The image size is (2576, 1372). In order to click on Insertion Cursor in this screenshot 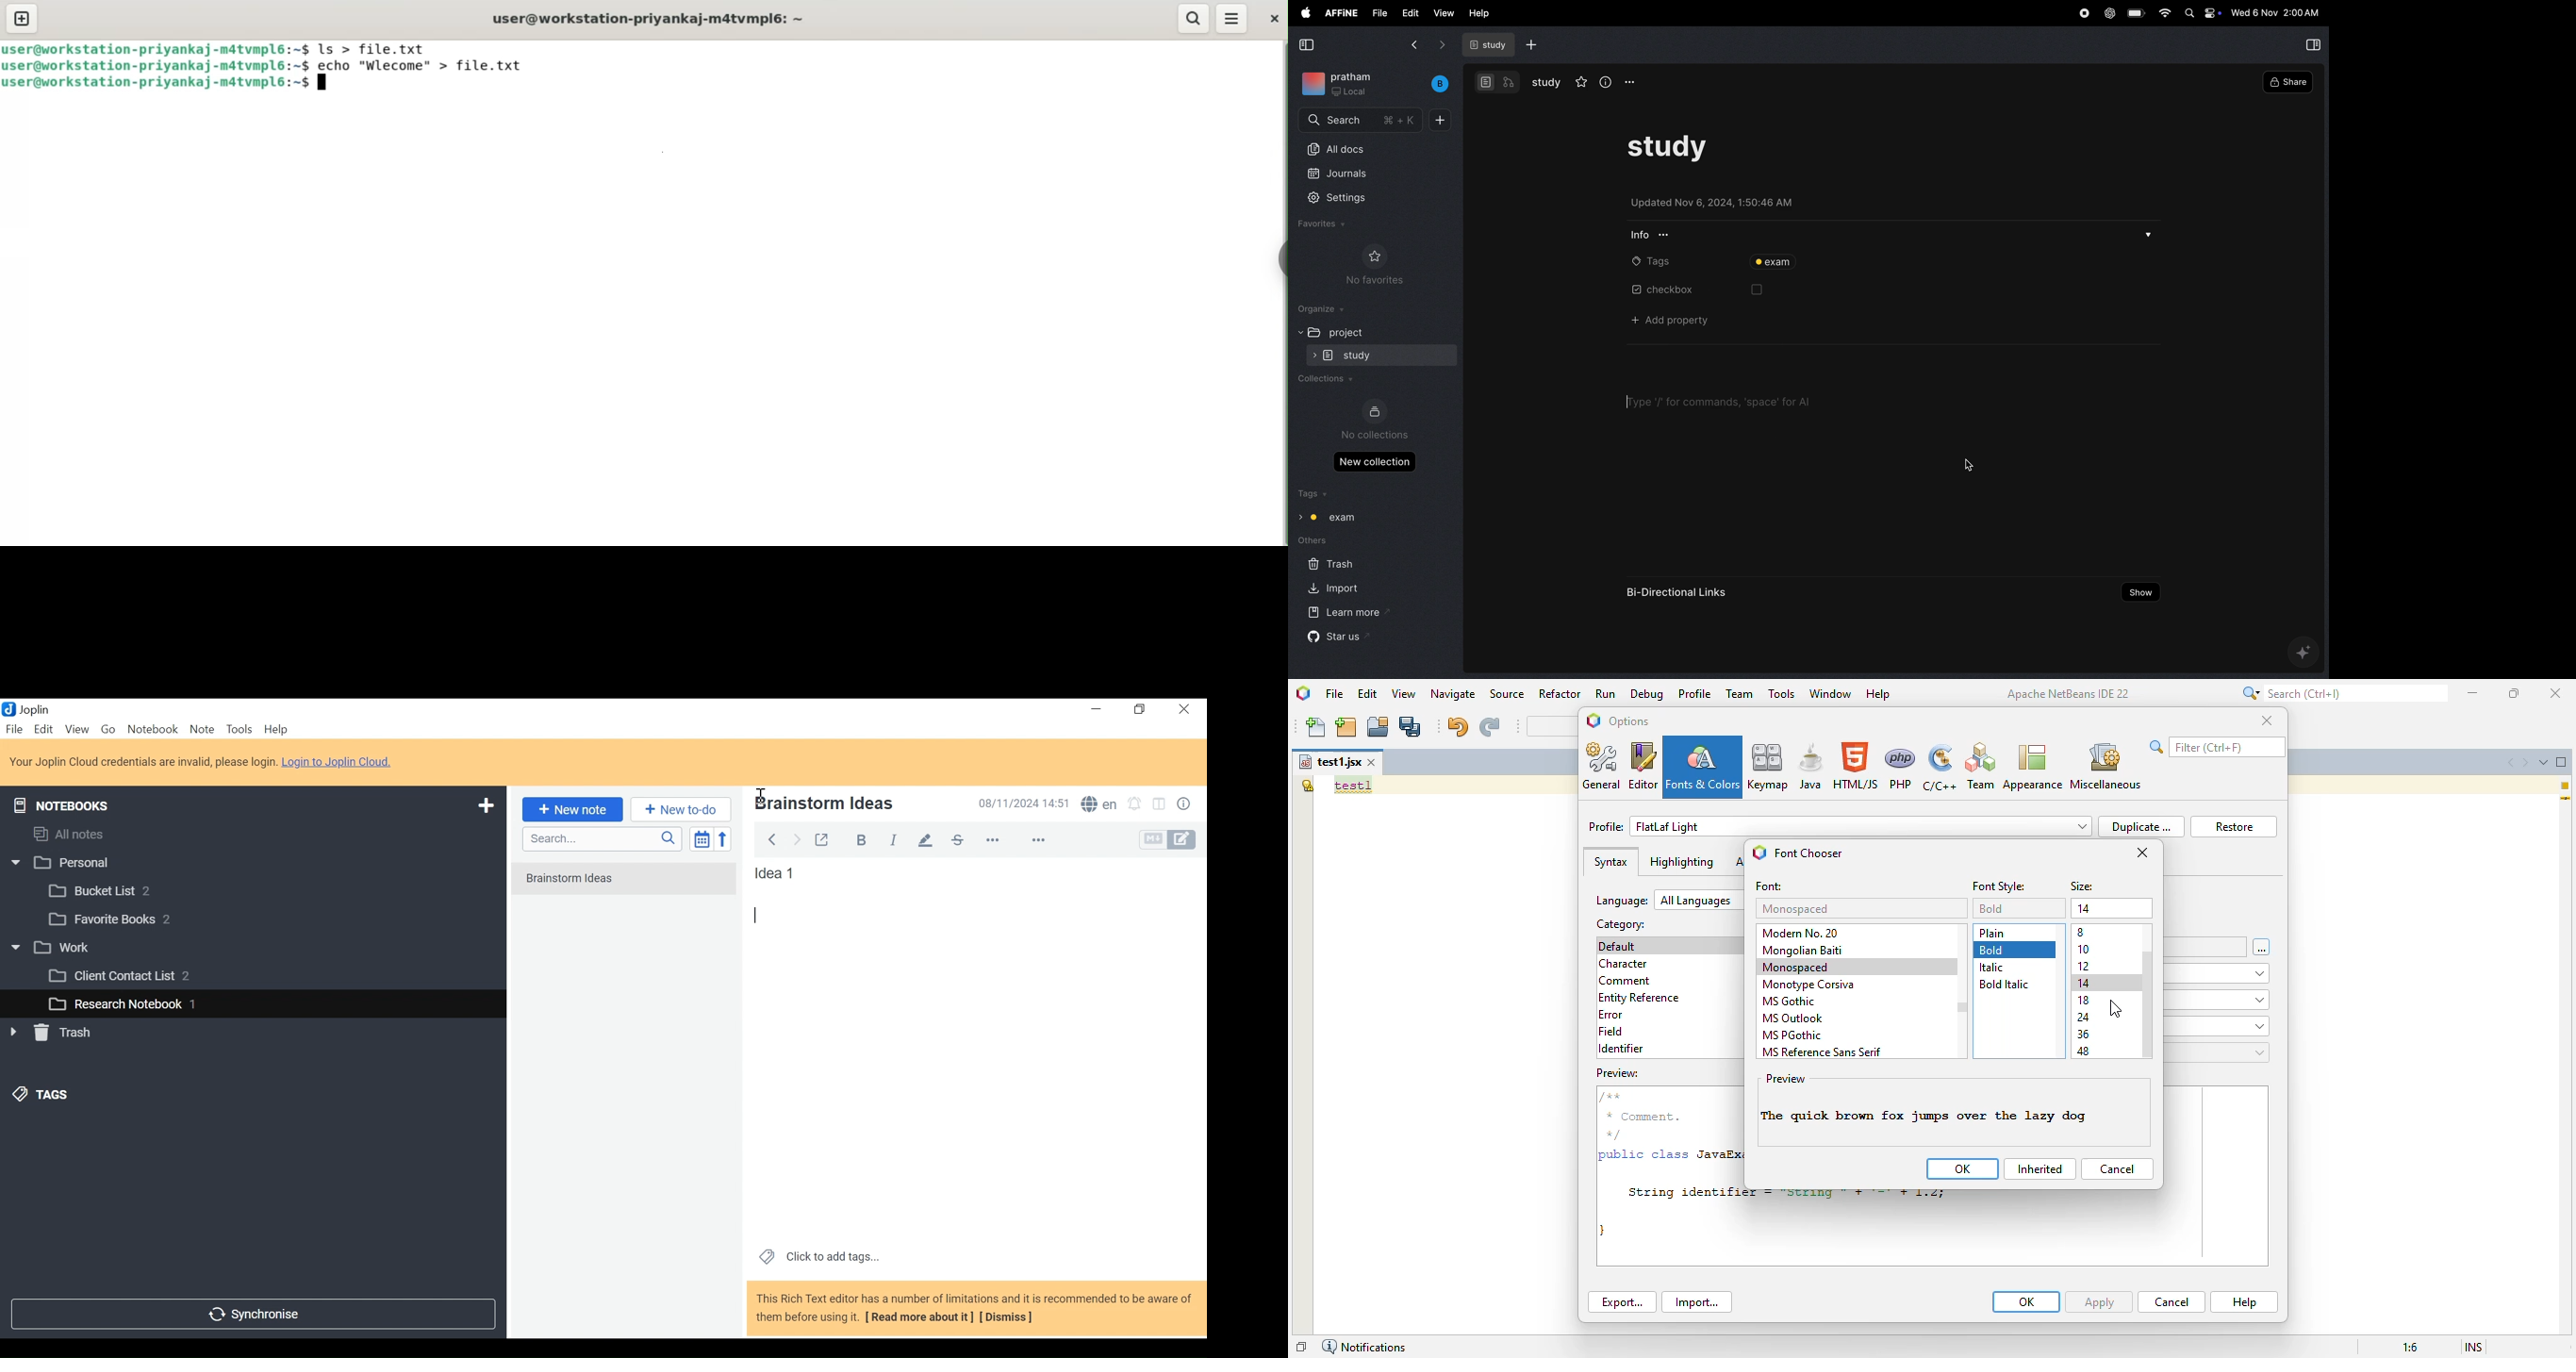, I will do `click(760, 791)`.